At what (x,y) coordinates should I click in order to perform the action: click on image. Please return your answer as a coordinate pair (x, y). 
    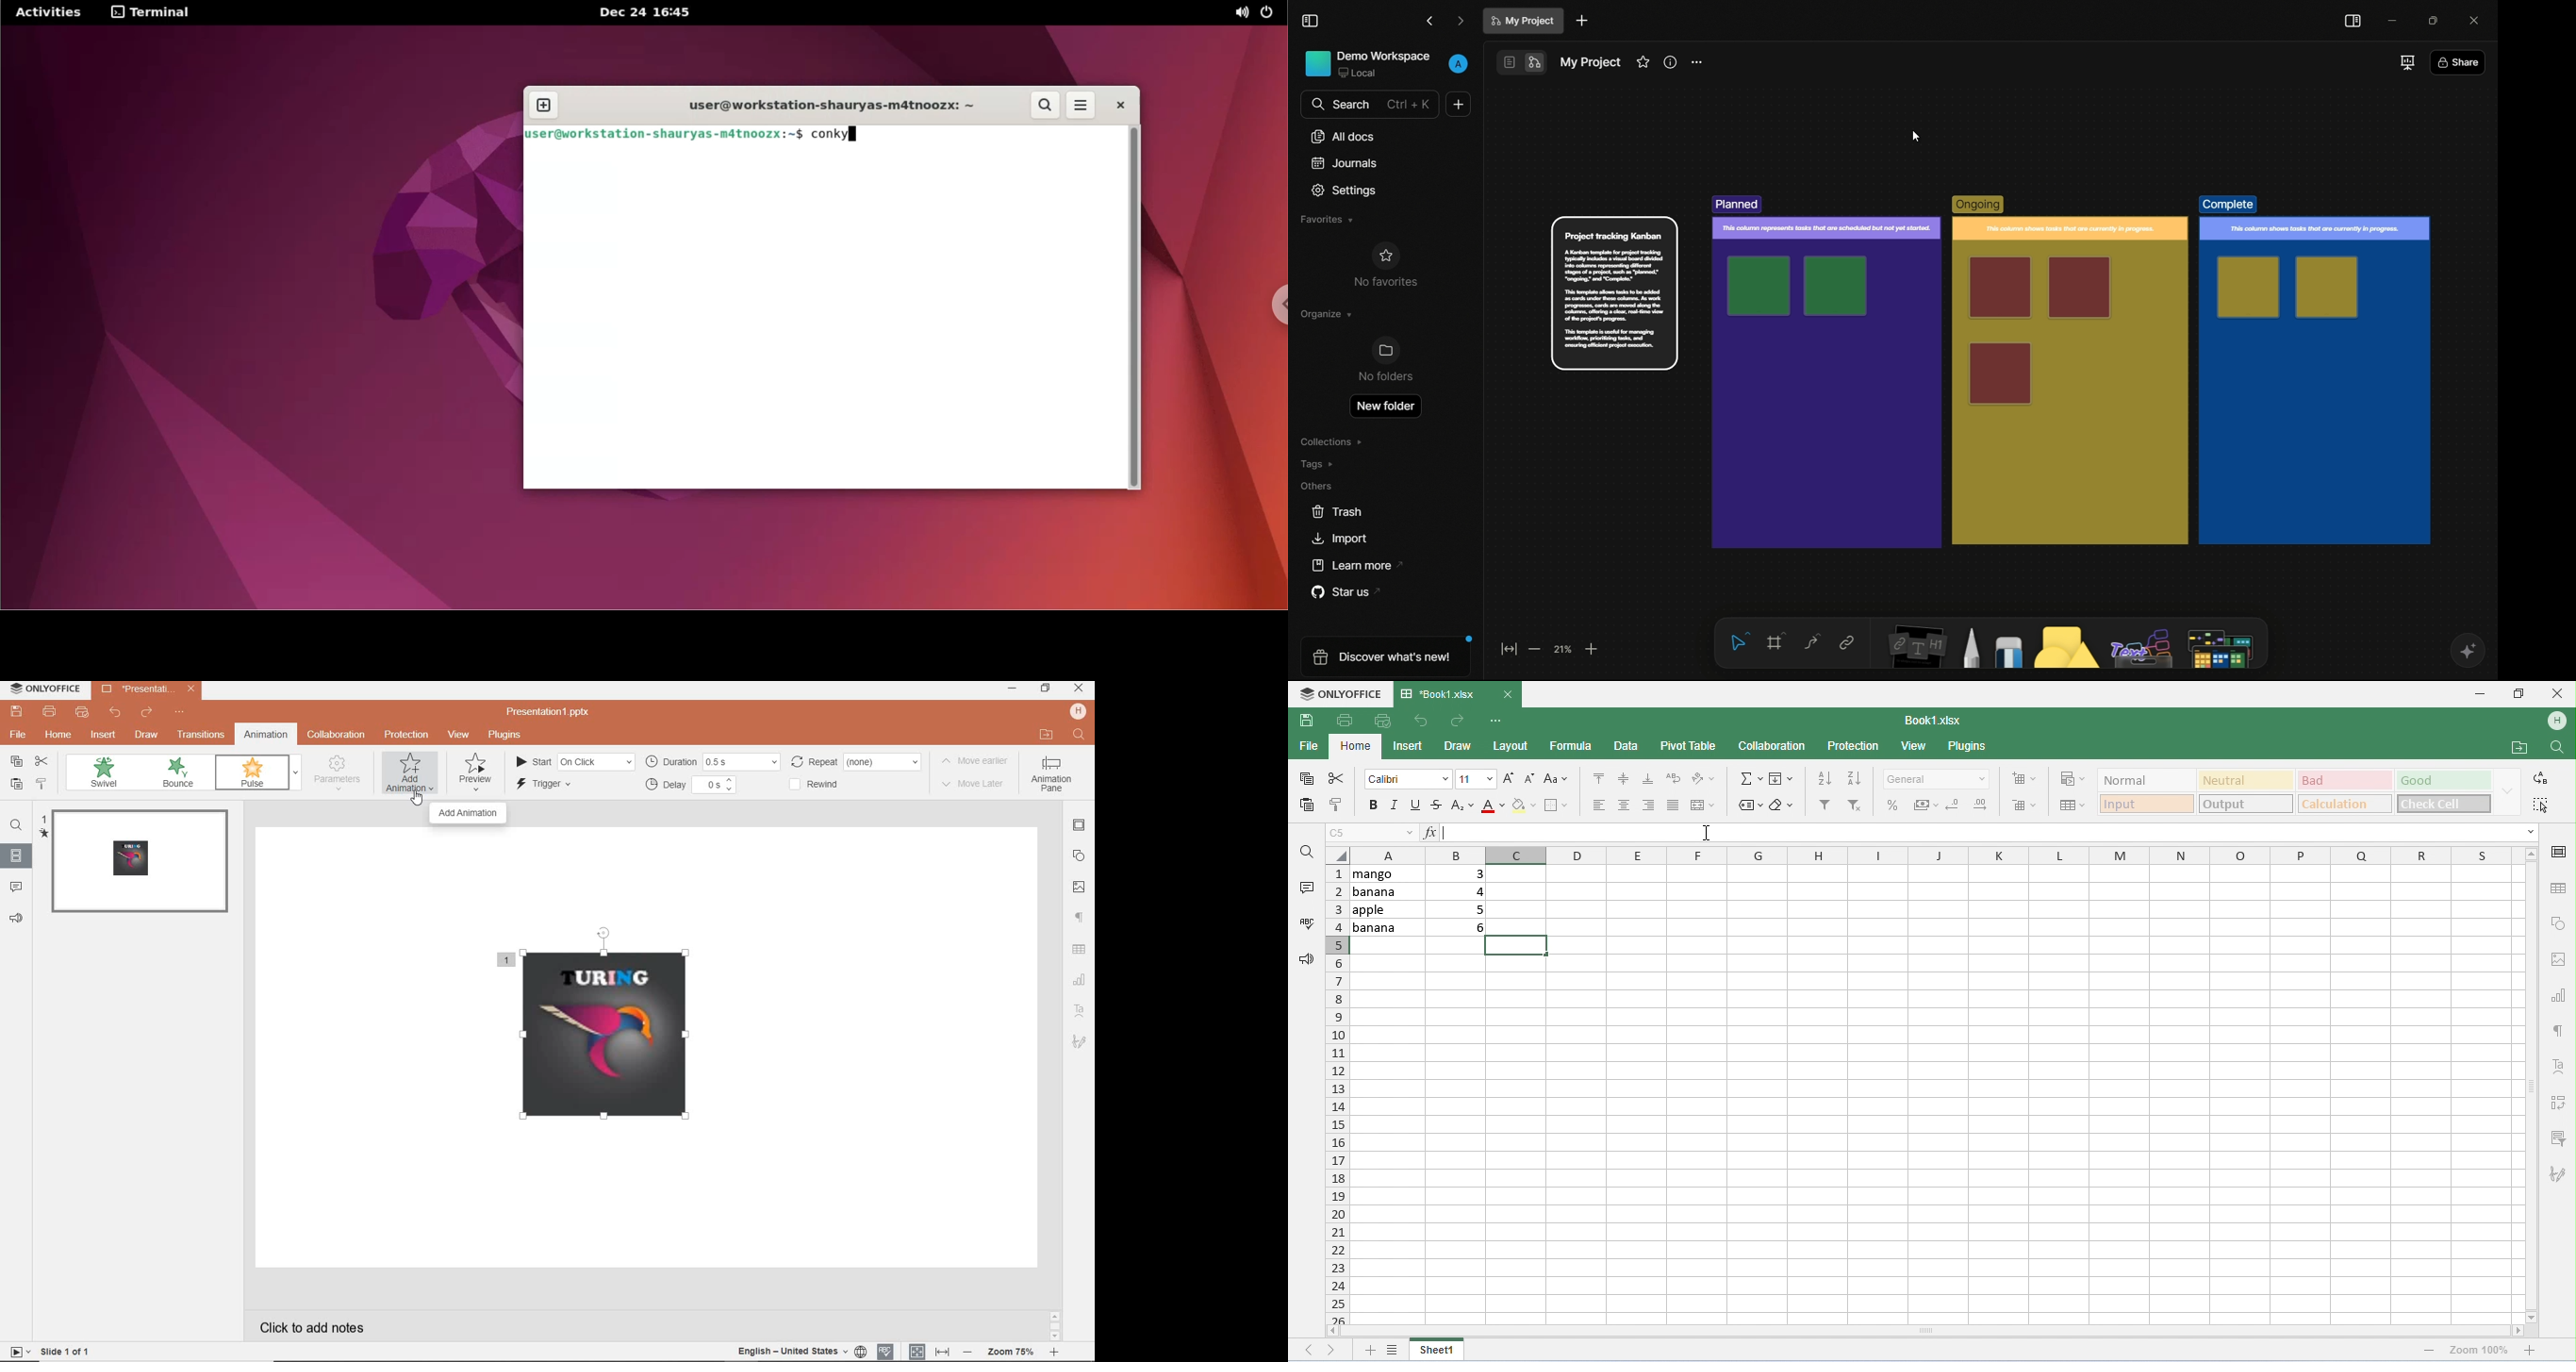
    Looking at the image, I should click on (1081, 888).